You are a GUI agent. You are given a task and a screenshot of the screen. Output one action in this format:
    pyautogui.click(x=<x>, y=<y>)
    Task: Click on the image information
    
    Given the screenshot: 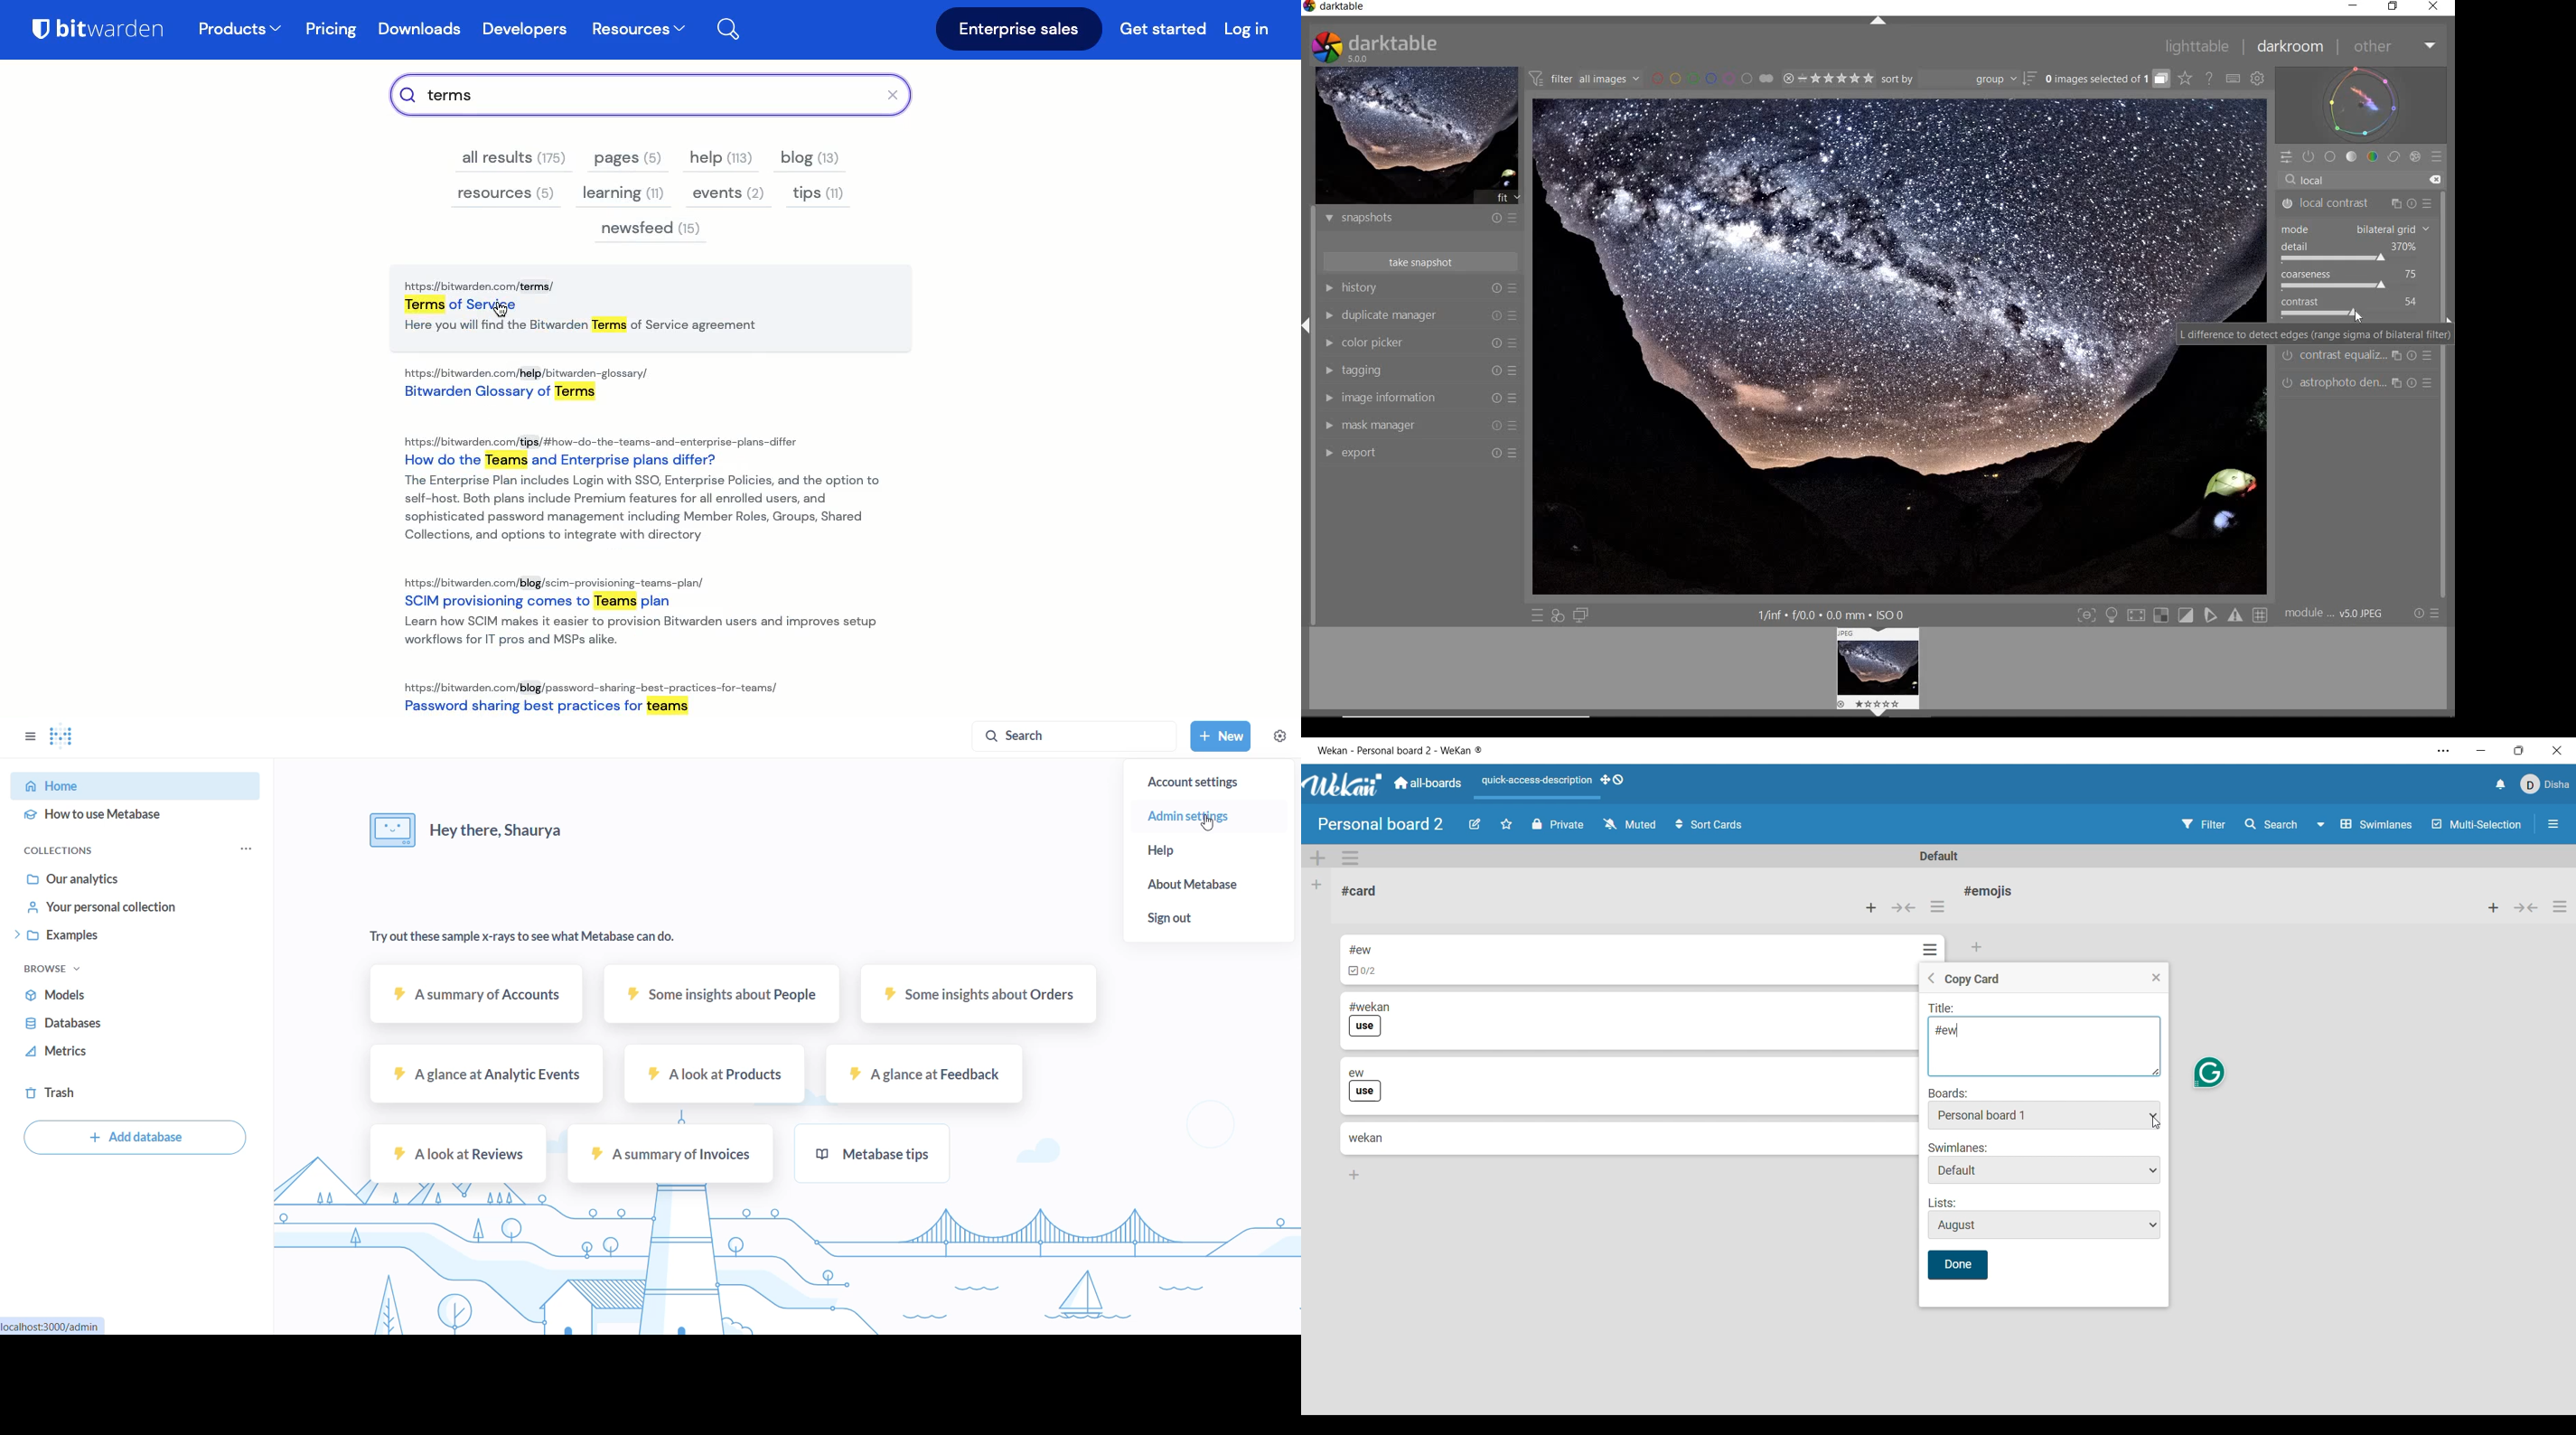 What is the action you would take?
    pyautogui.click(x=1400, y=397)
    